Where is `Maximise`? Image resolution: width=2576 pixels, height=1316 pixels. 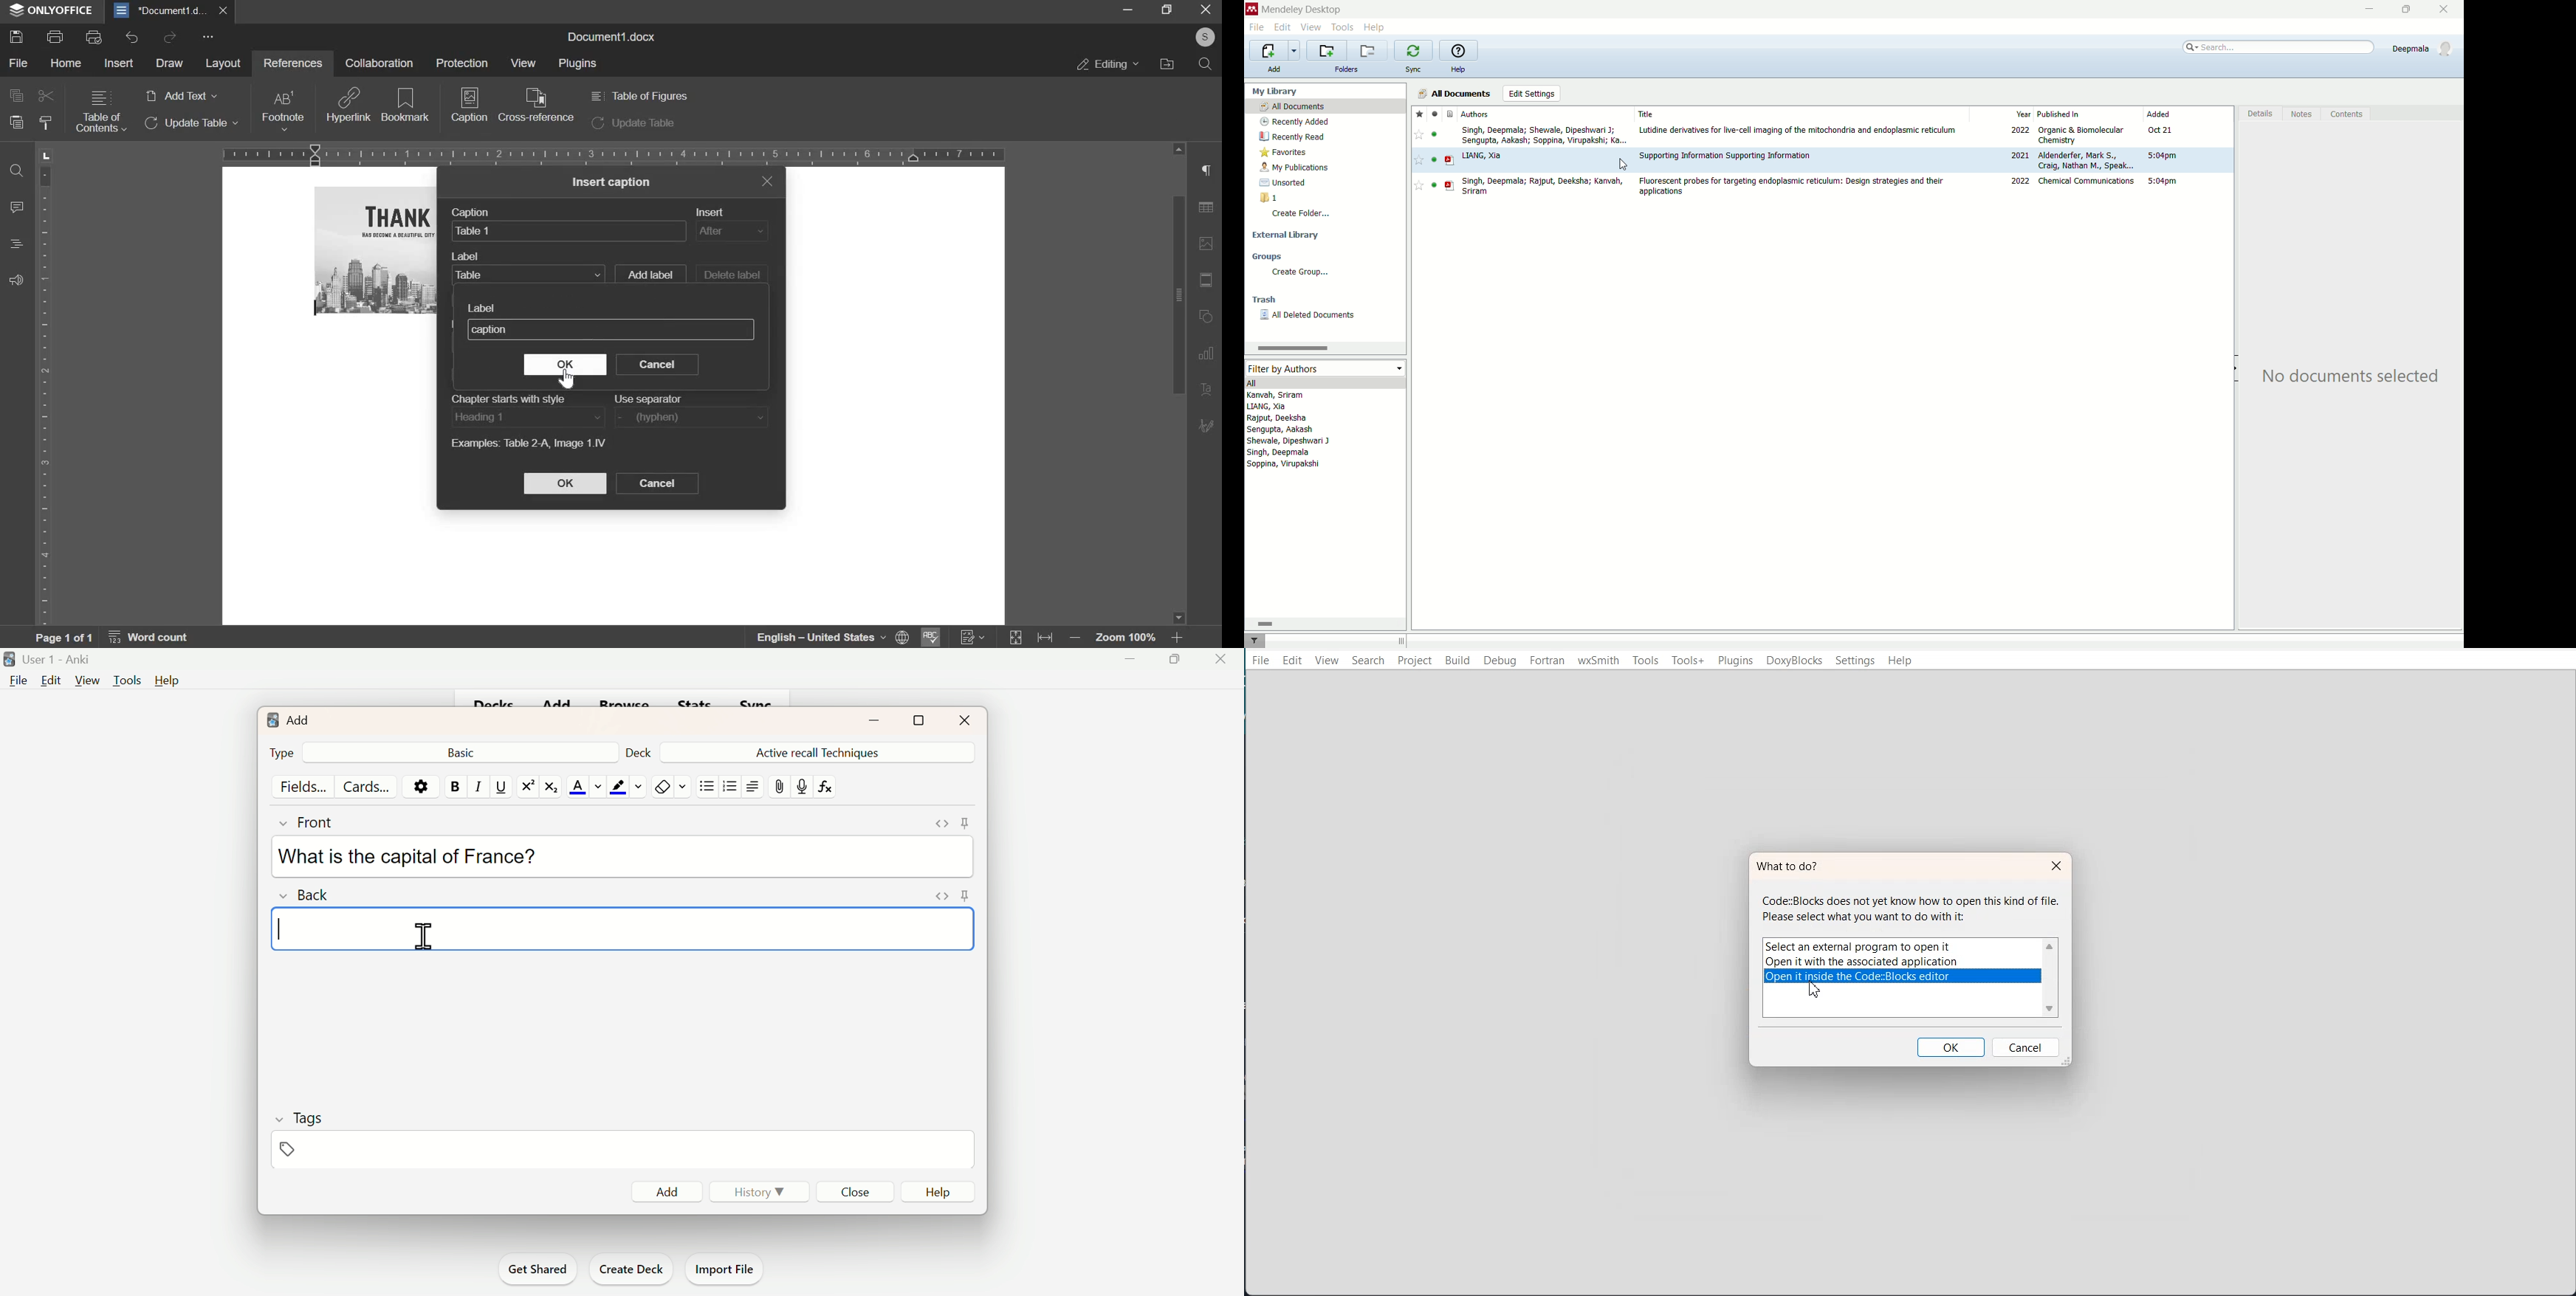 Maximise is located at coordinates (927, 720).